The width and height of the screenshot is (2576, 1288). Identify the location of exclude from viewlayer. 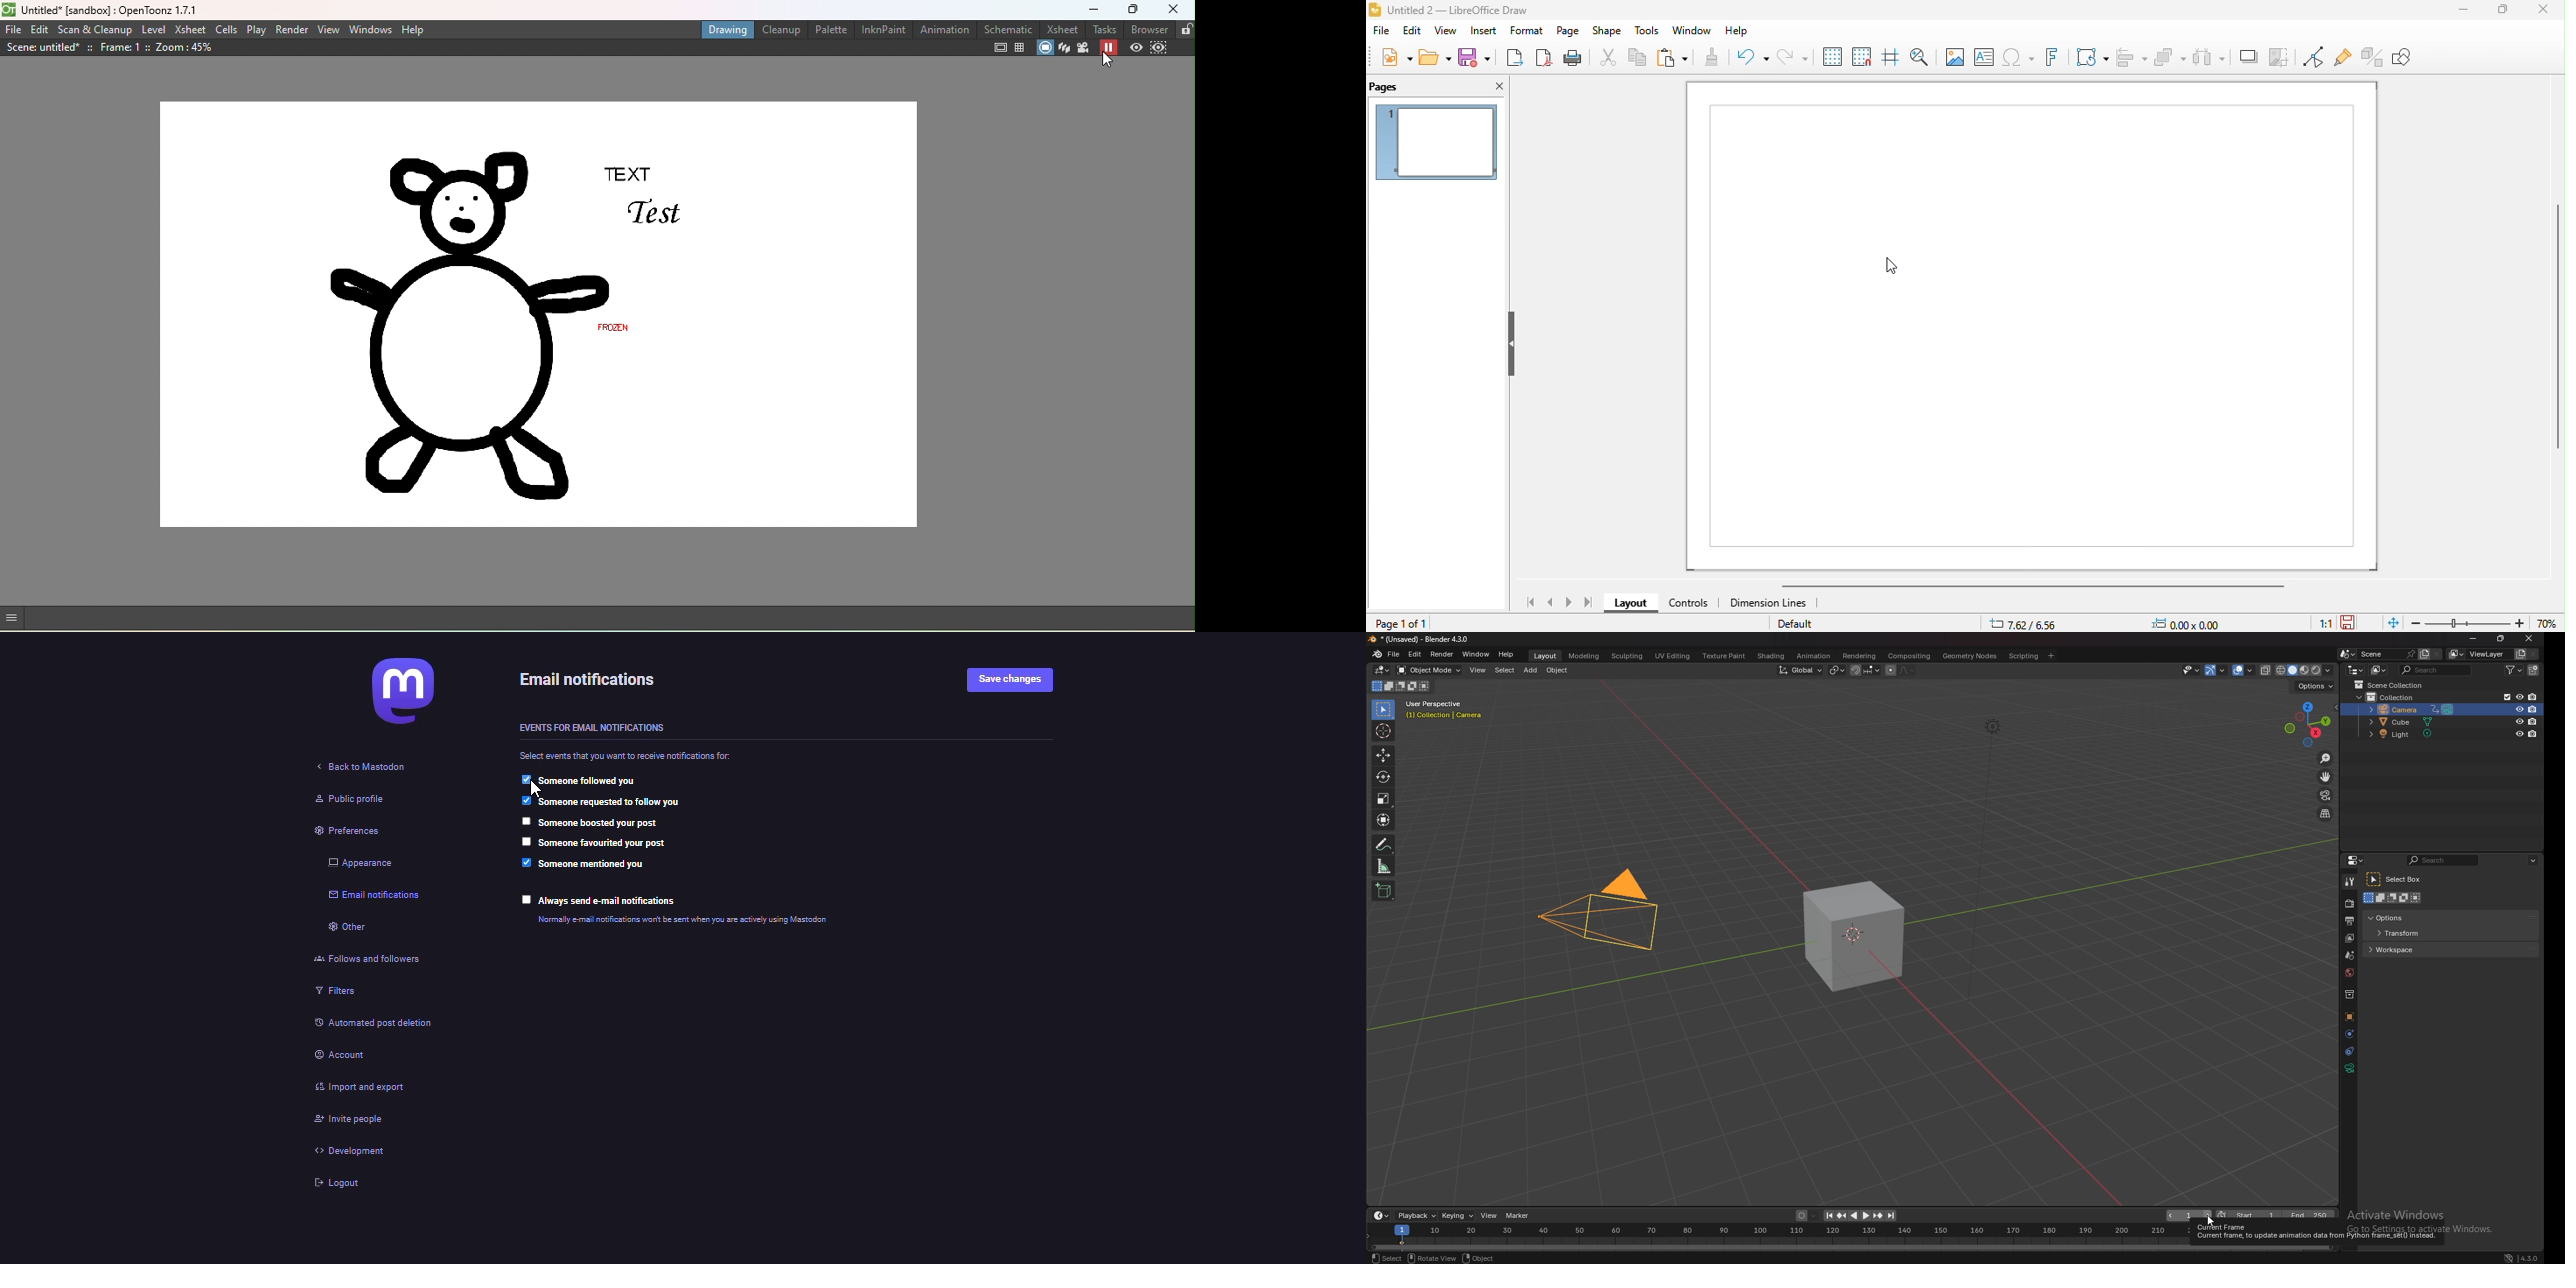
(2502, 696).